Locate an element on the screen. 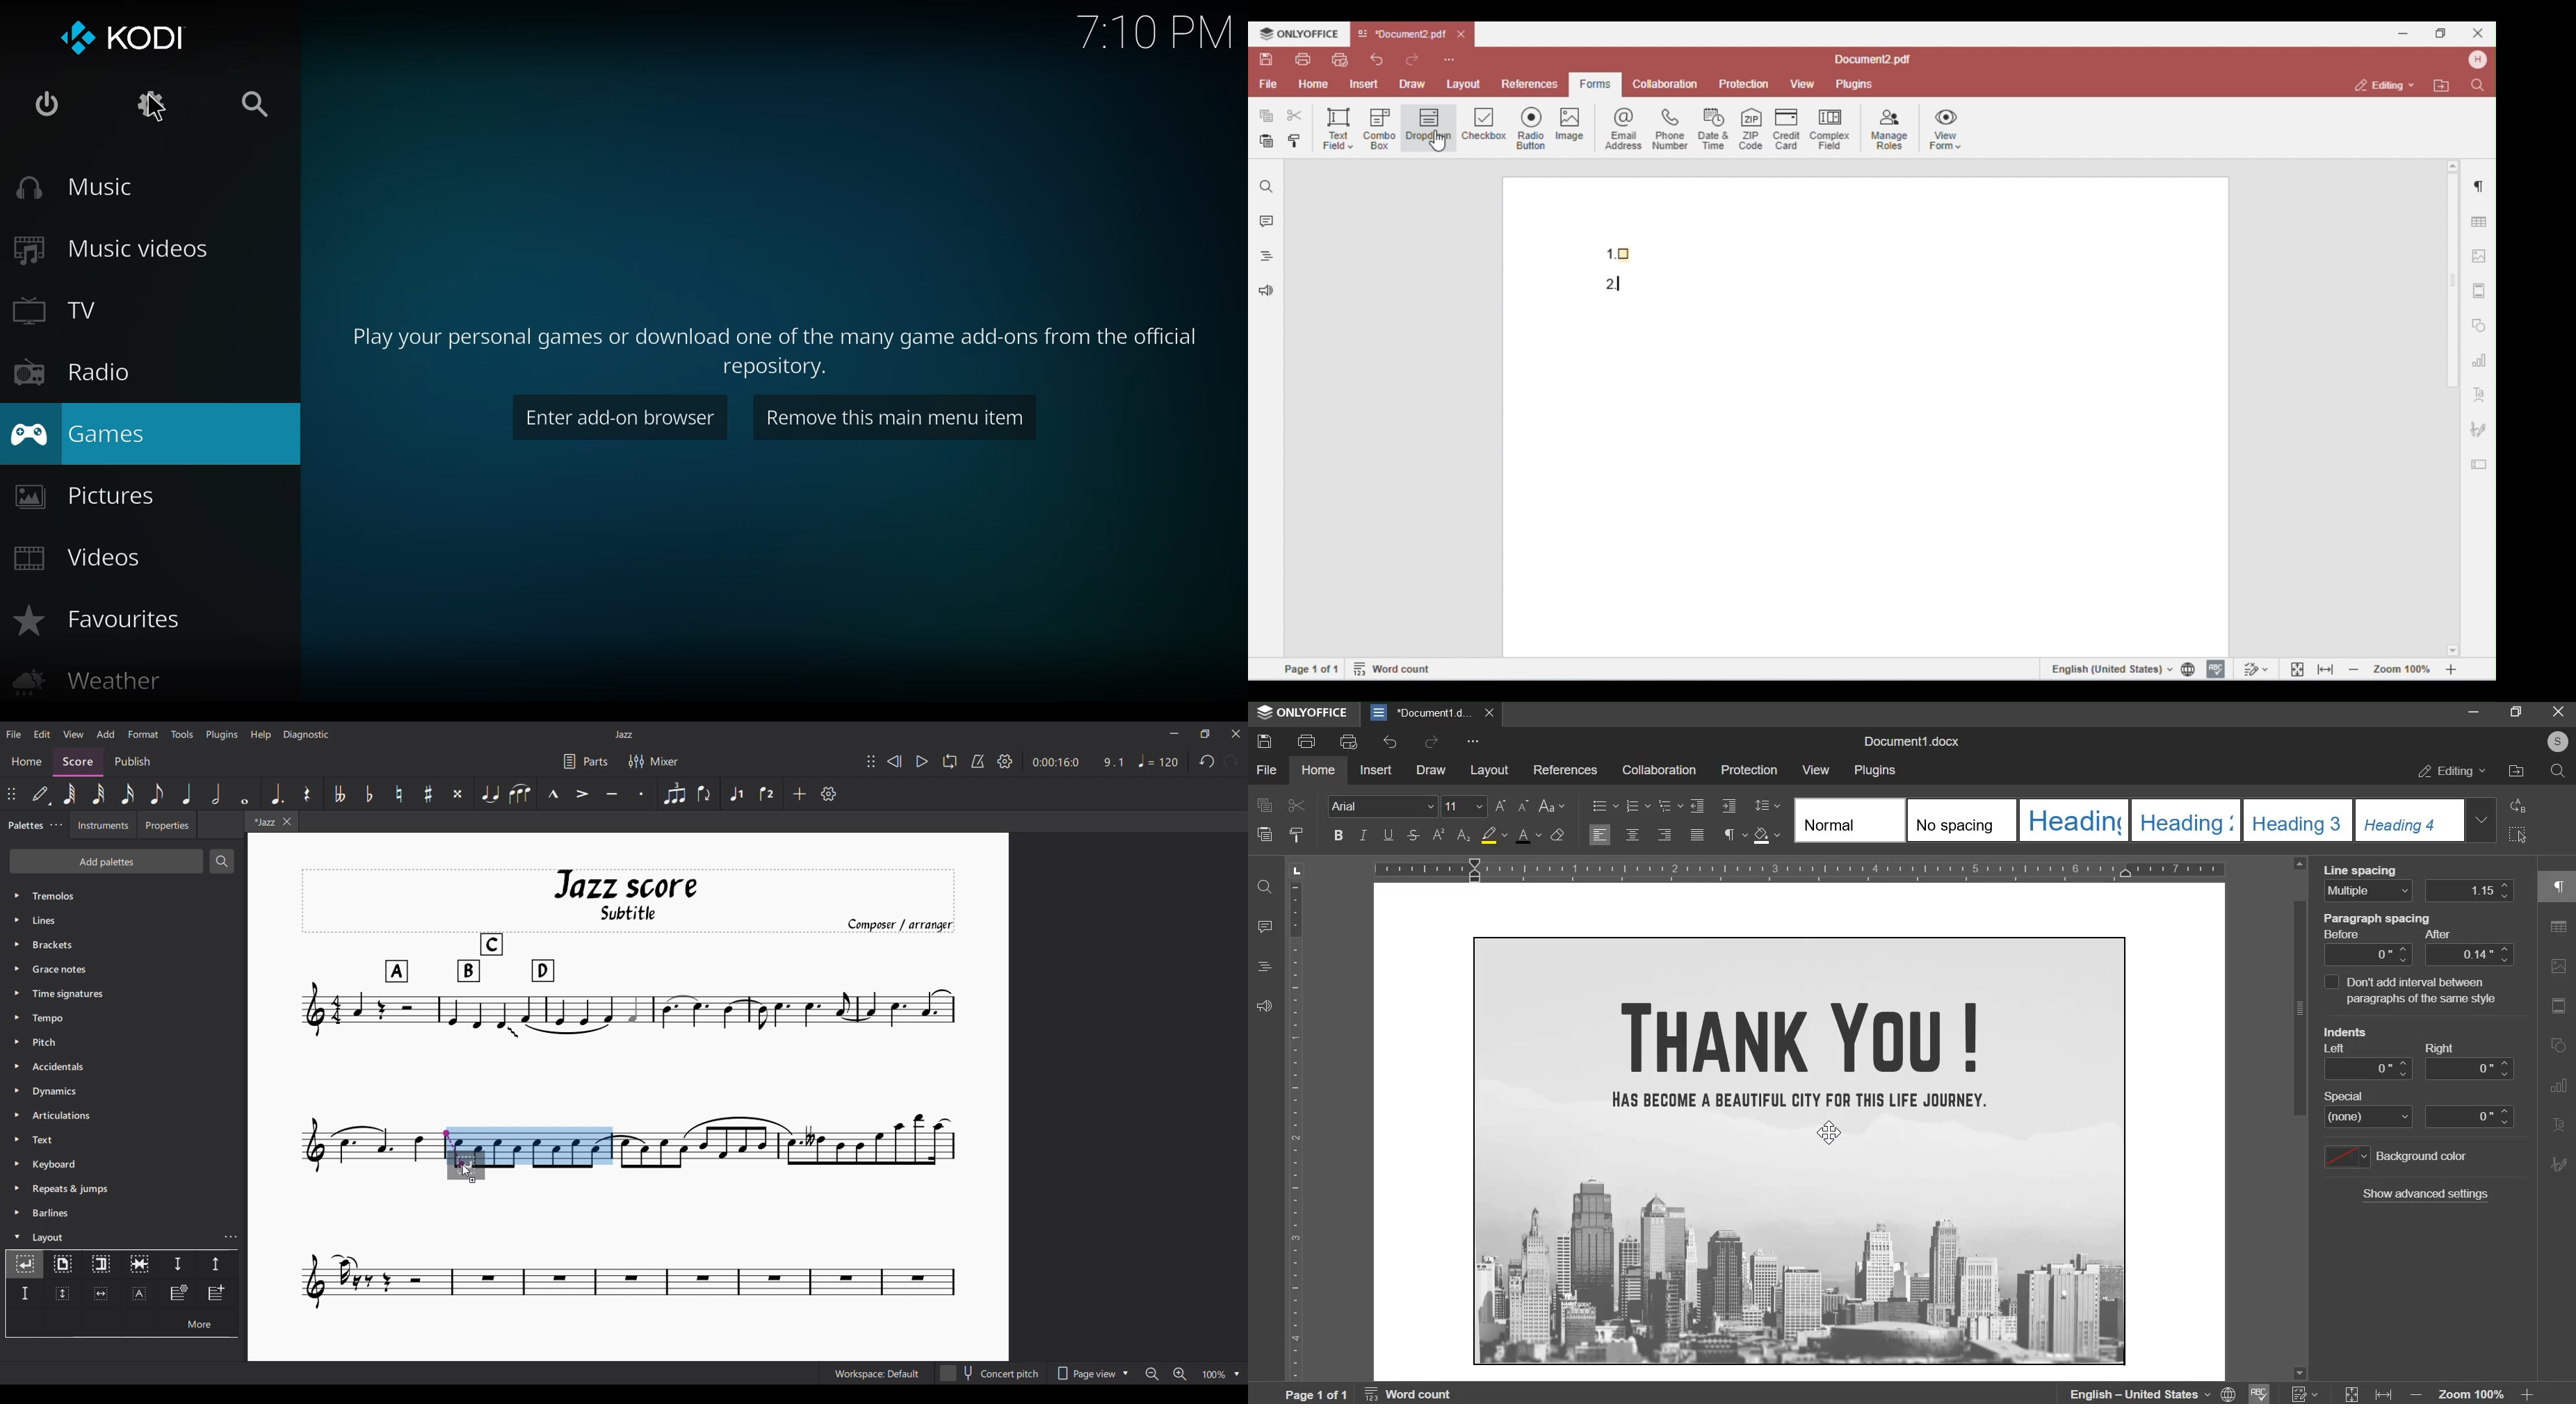 The width and height of the screenshot is (2576, 1428). ONLYOFFICE is located at coordinates (1305, 714).